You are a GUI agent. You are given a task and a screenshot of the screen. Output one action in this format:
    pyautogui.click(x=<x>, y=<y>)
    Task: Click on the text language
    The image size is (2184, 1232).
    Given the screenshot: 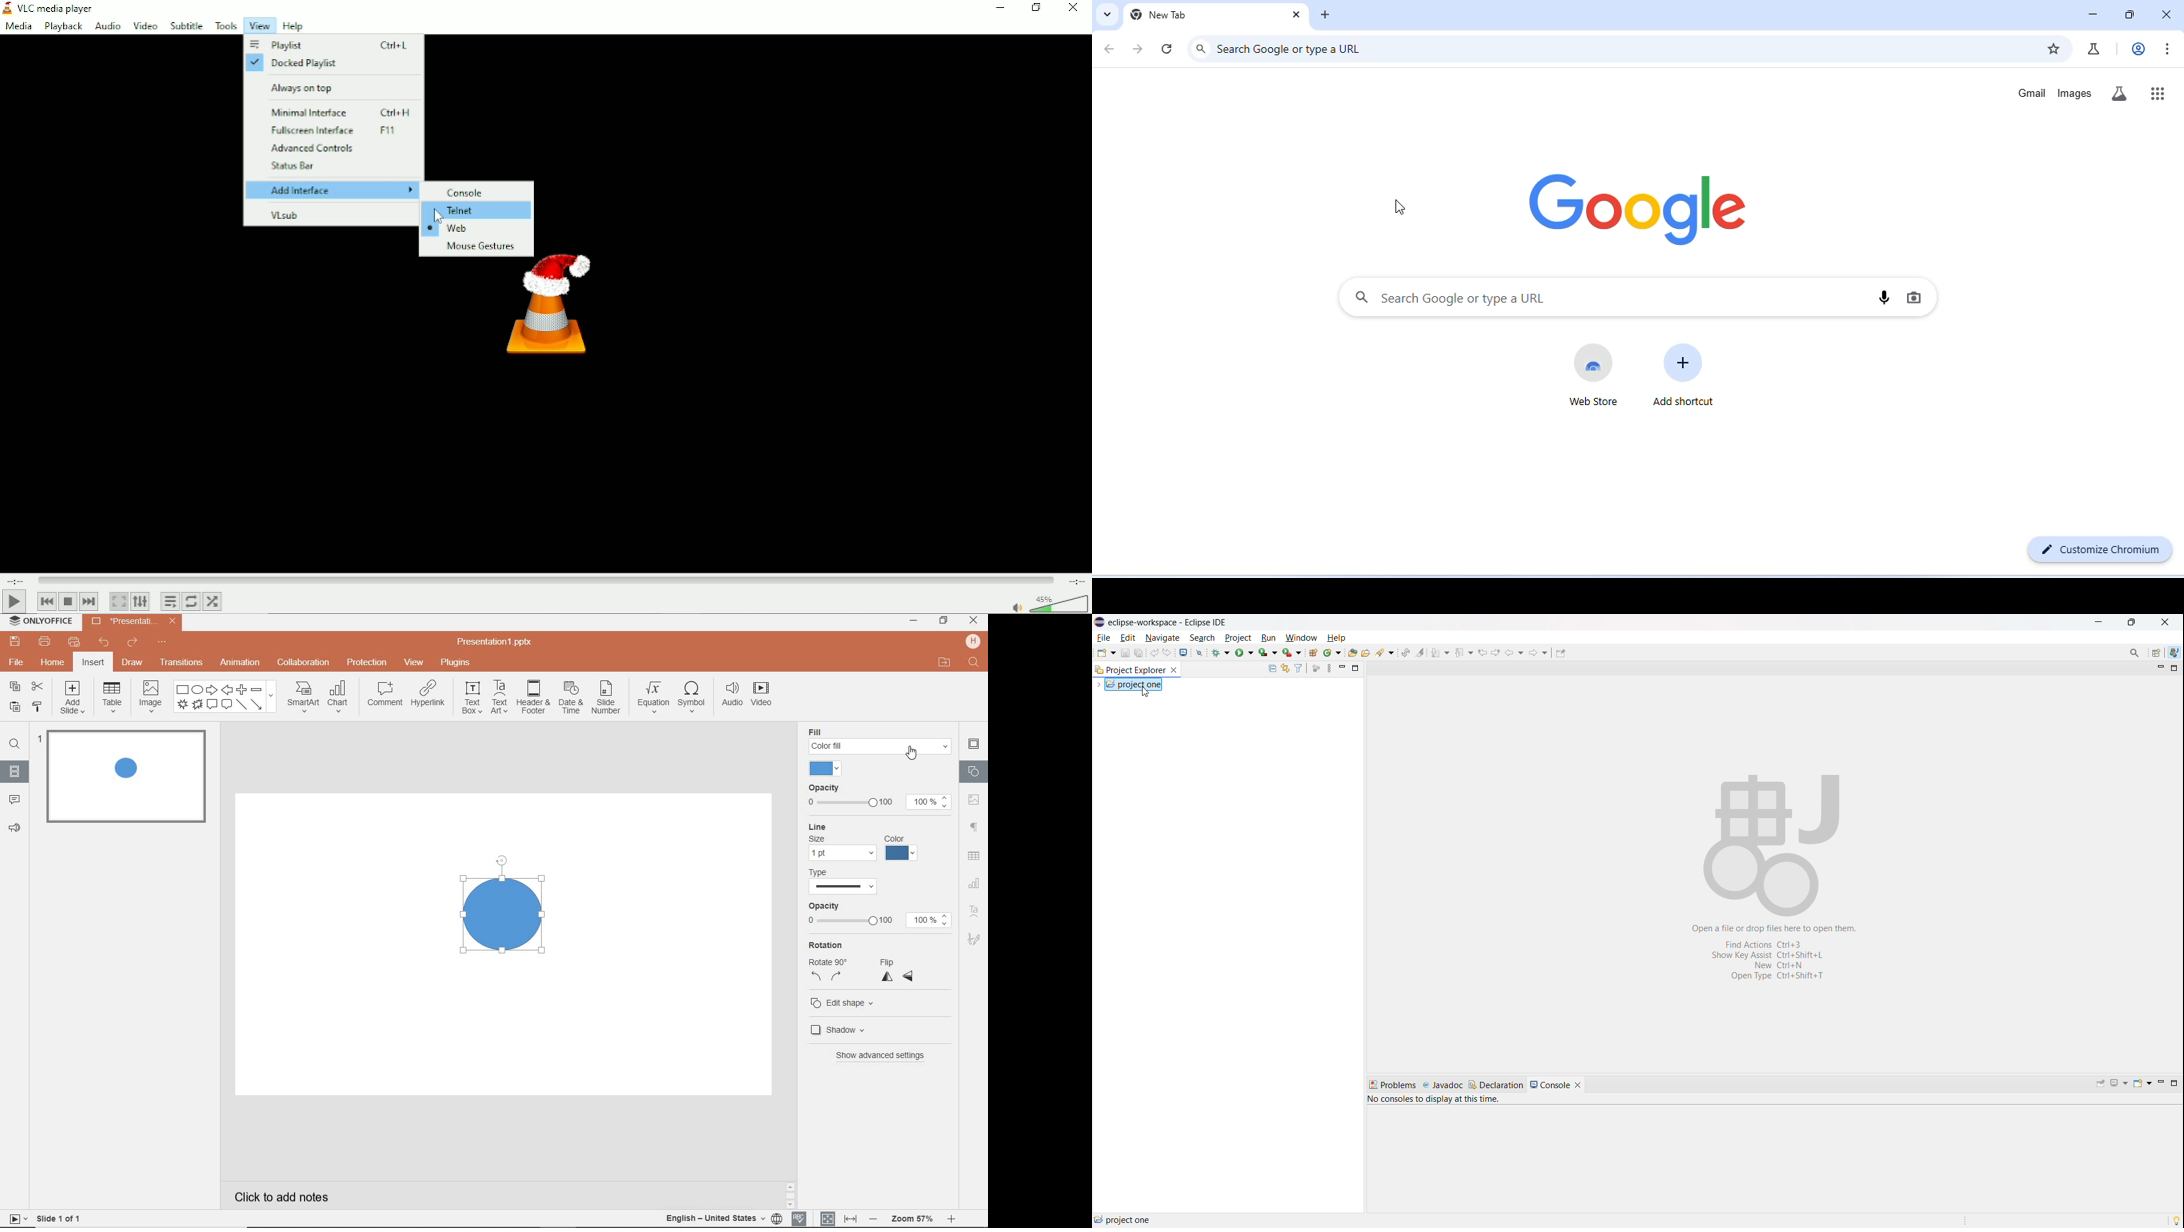 What is the action you would take?
    pyautogui.click(x=716, y=1219)
    